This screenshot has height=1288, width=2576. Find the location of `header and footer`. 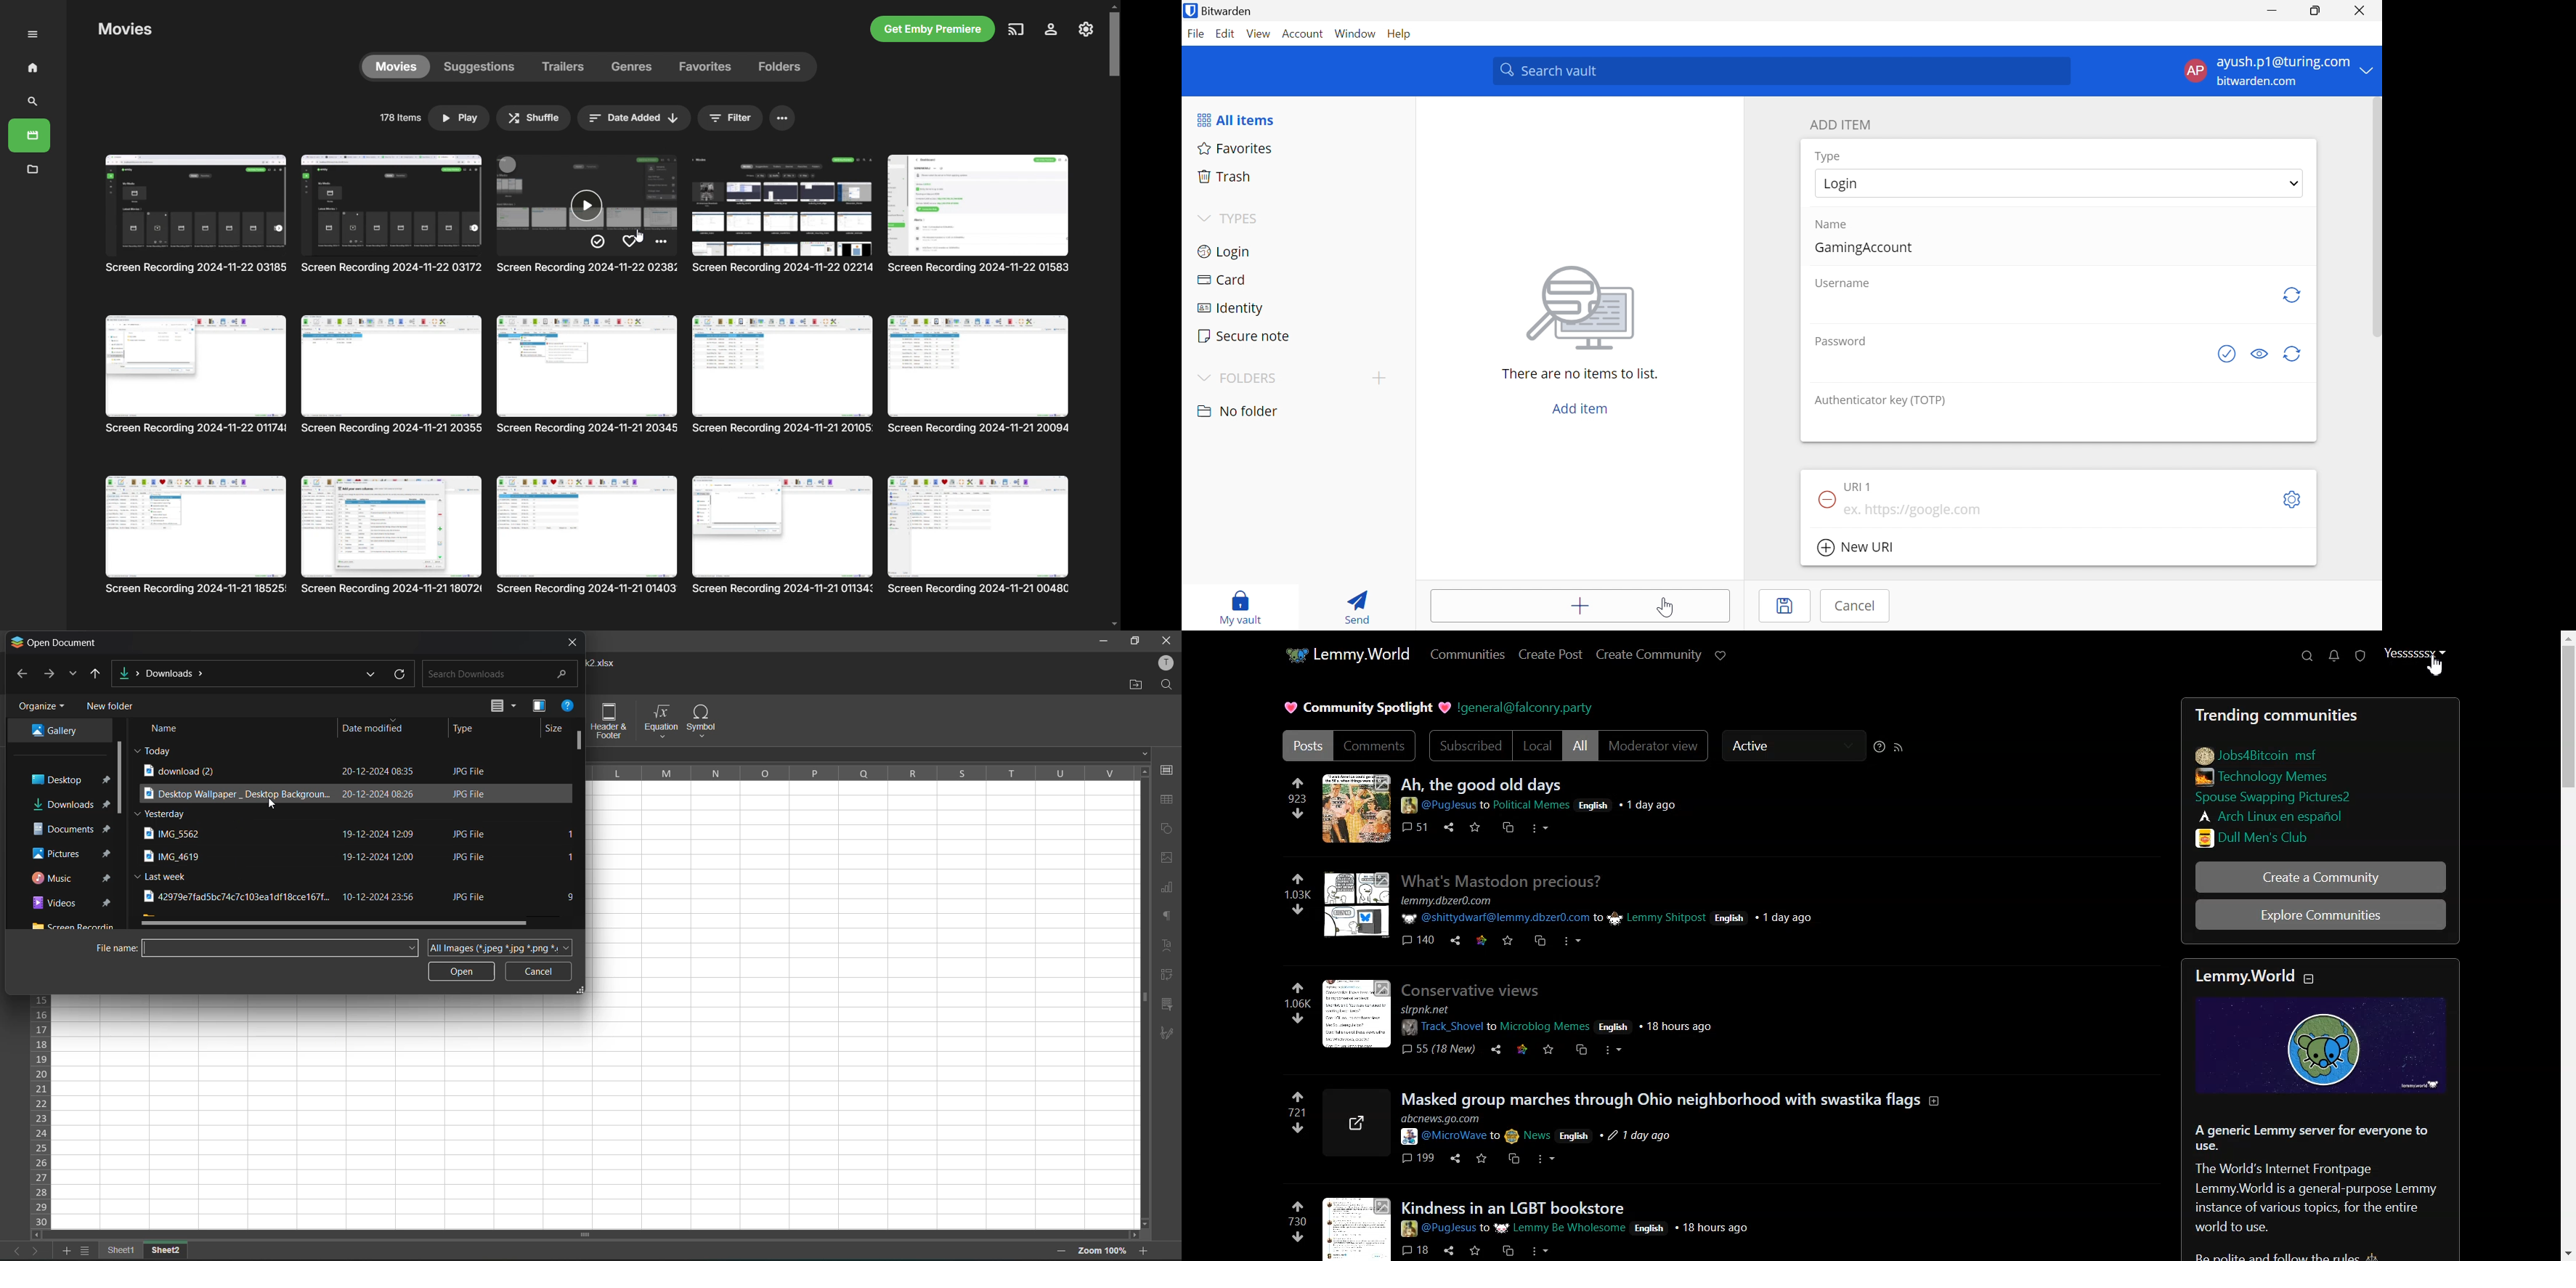

header and footer is located at coordinates (614, 721).